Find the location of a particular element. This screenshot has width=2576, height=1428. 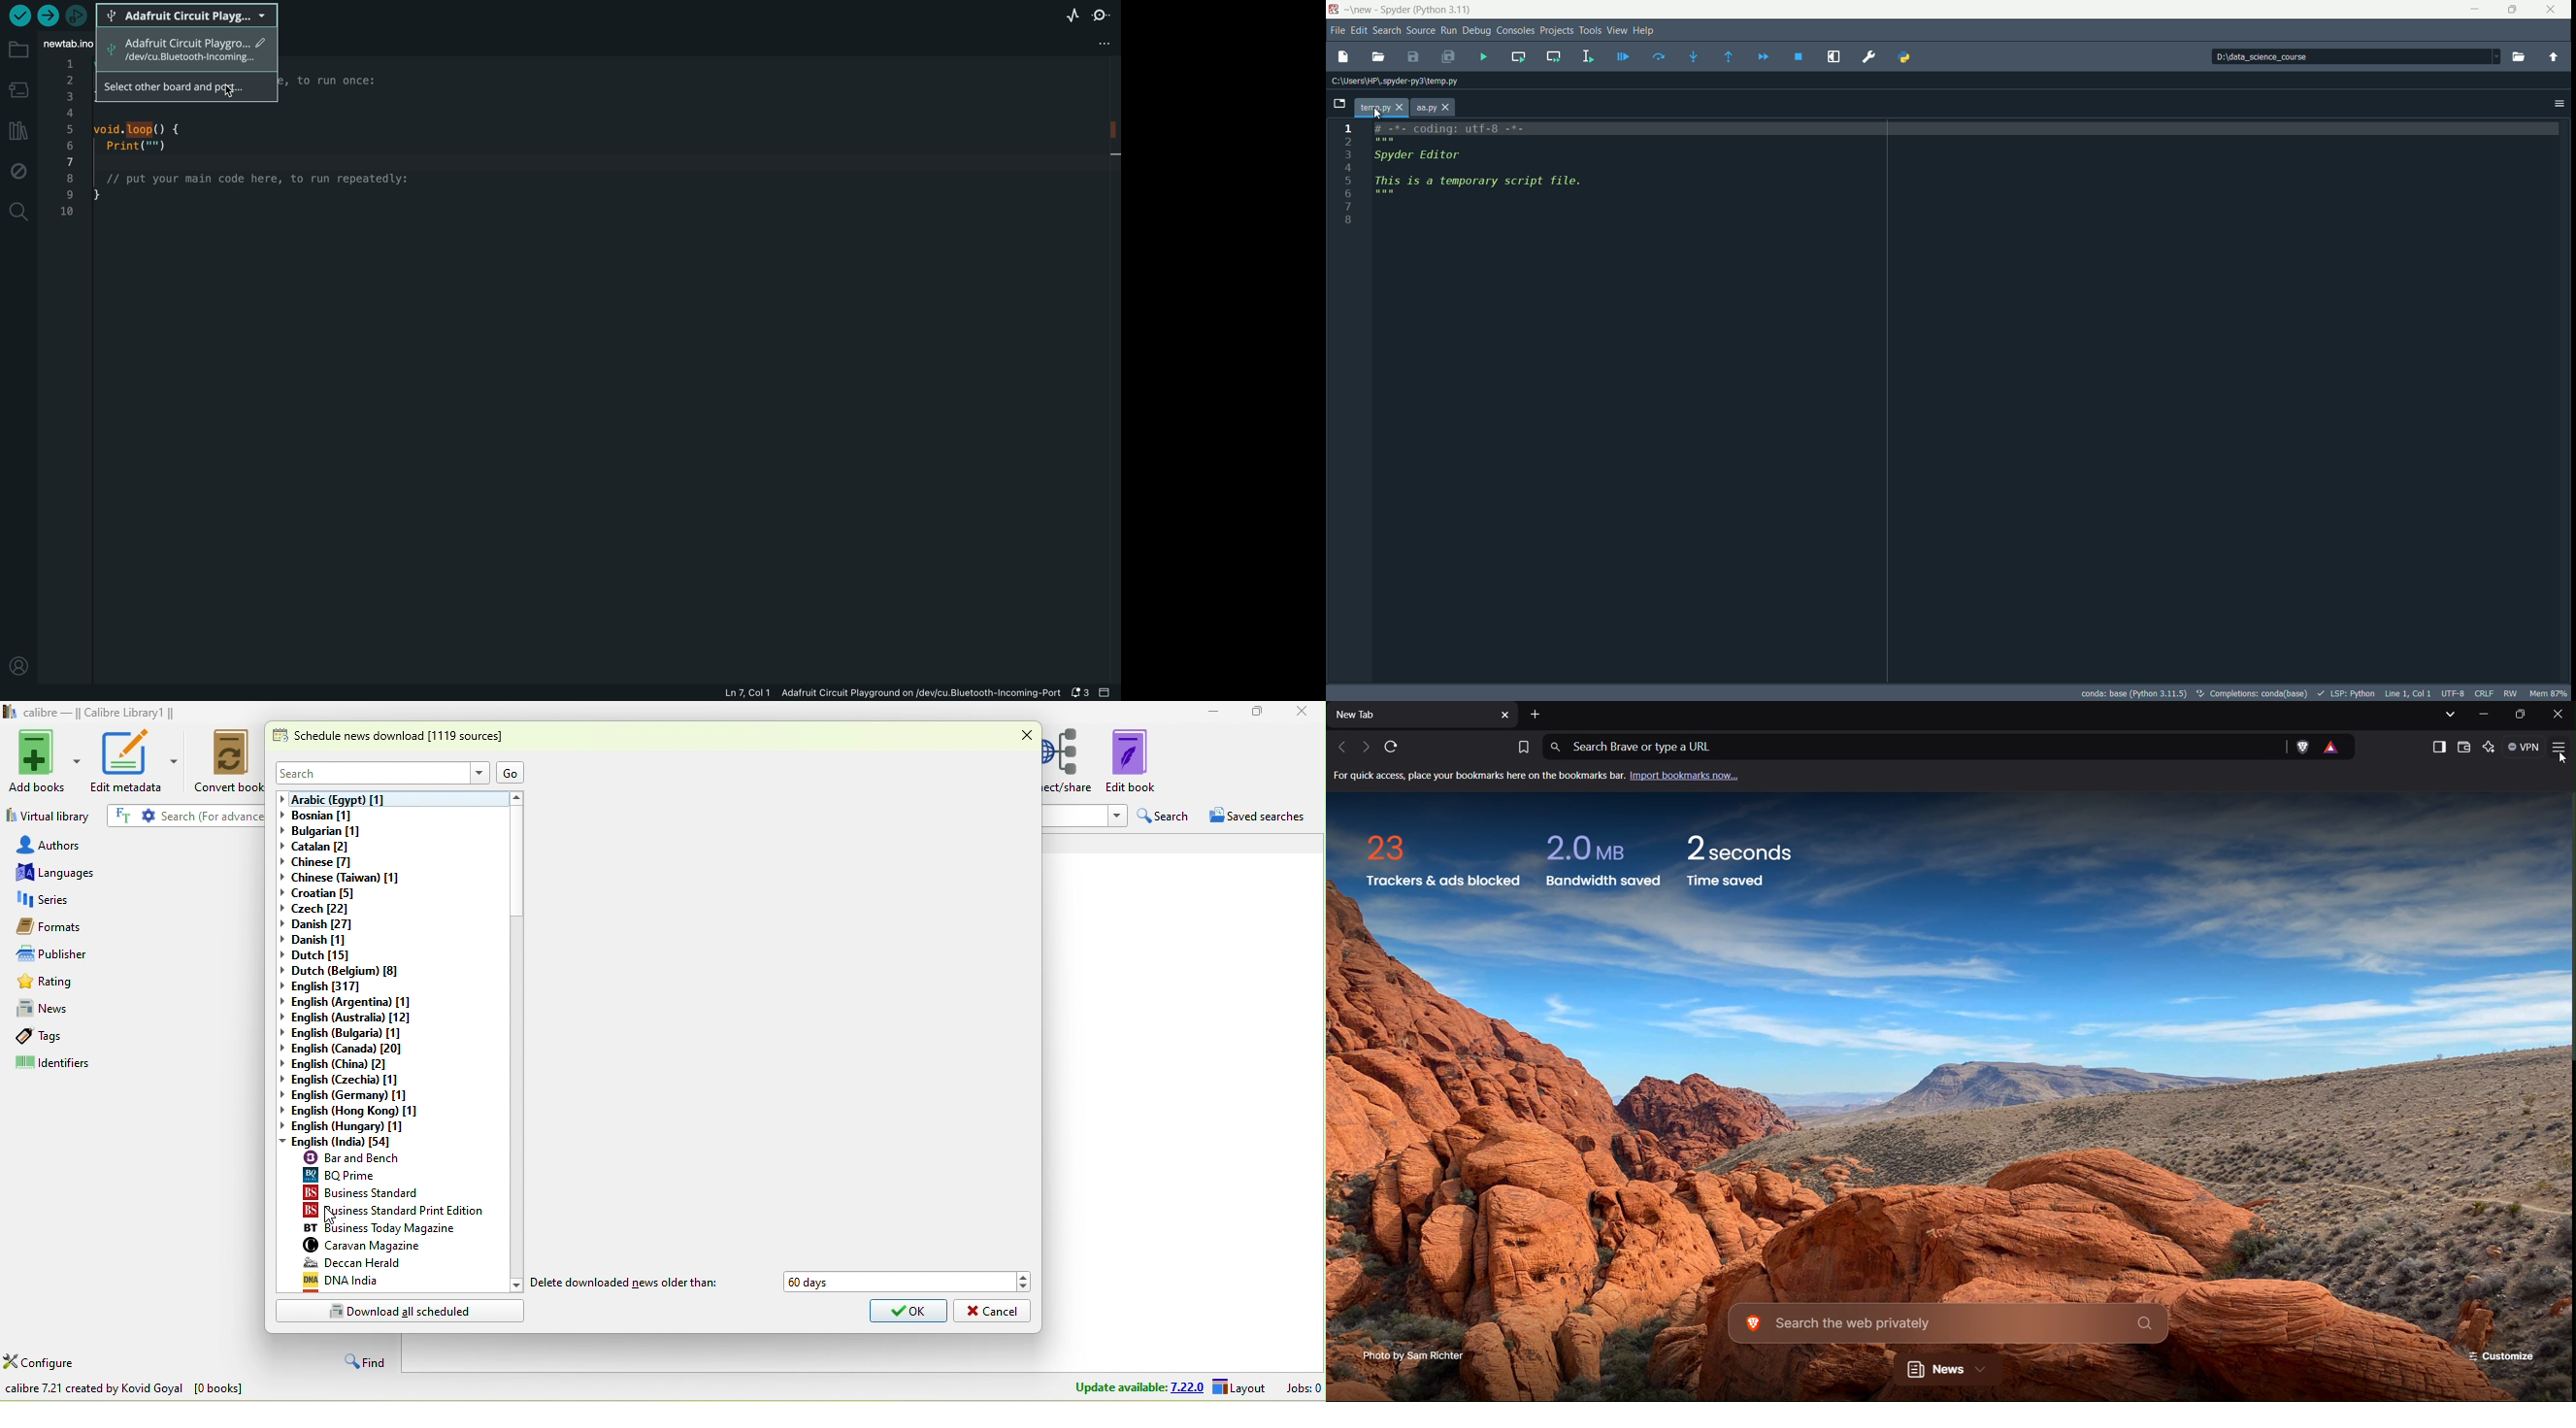

dutch(belgium)[8] is located at coordinates (344, 972).